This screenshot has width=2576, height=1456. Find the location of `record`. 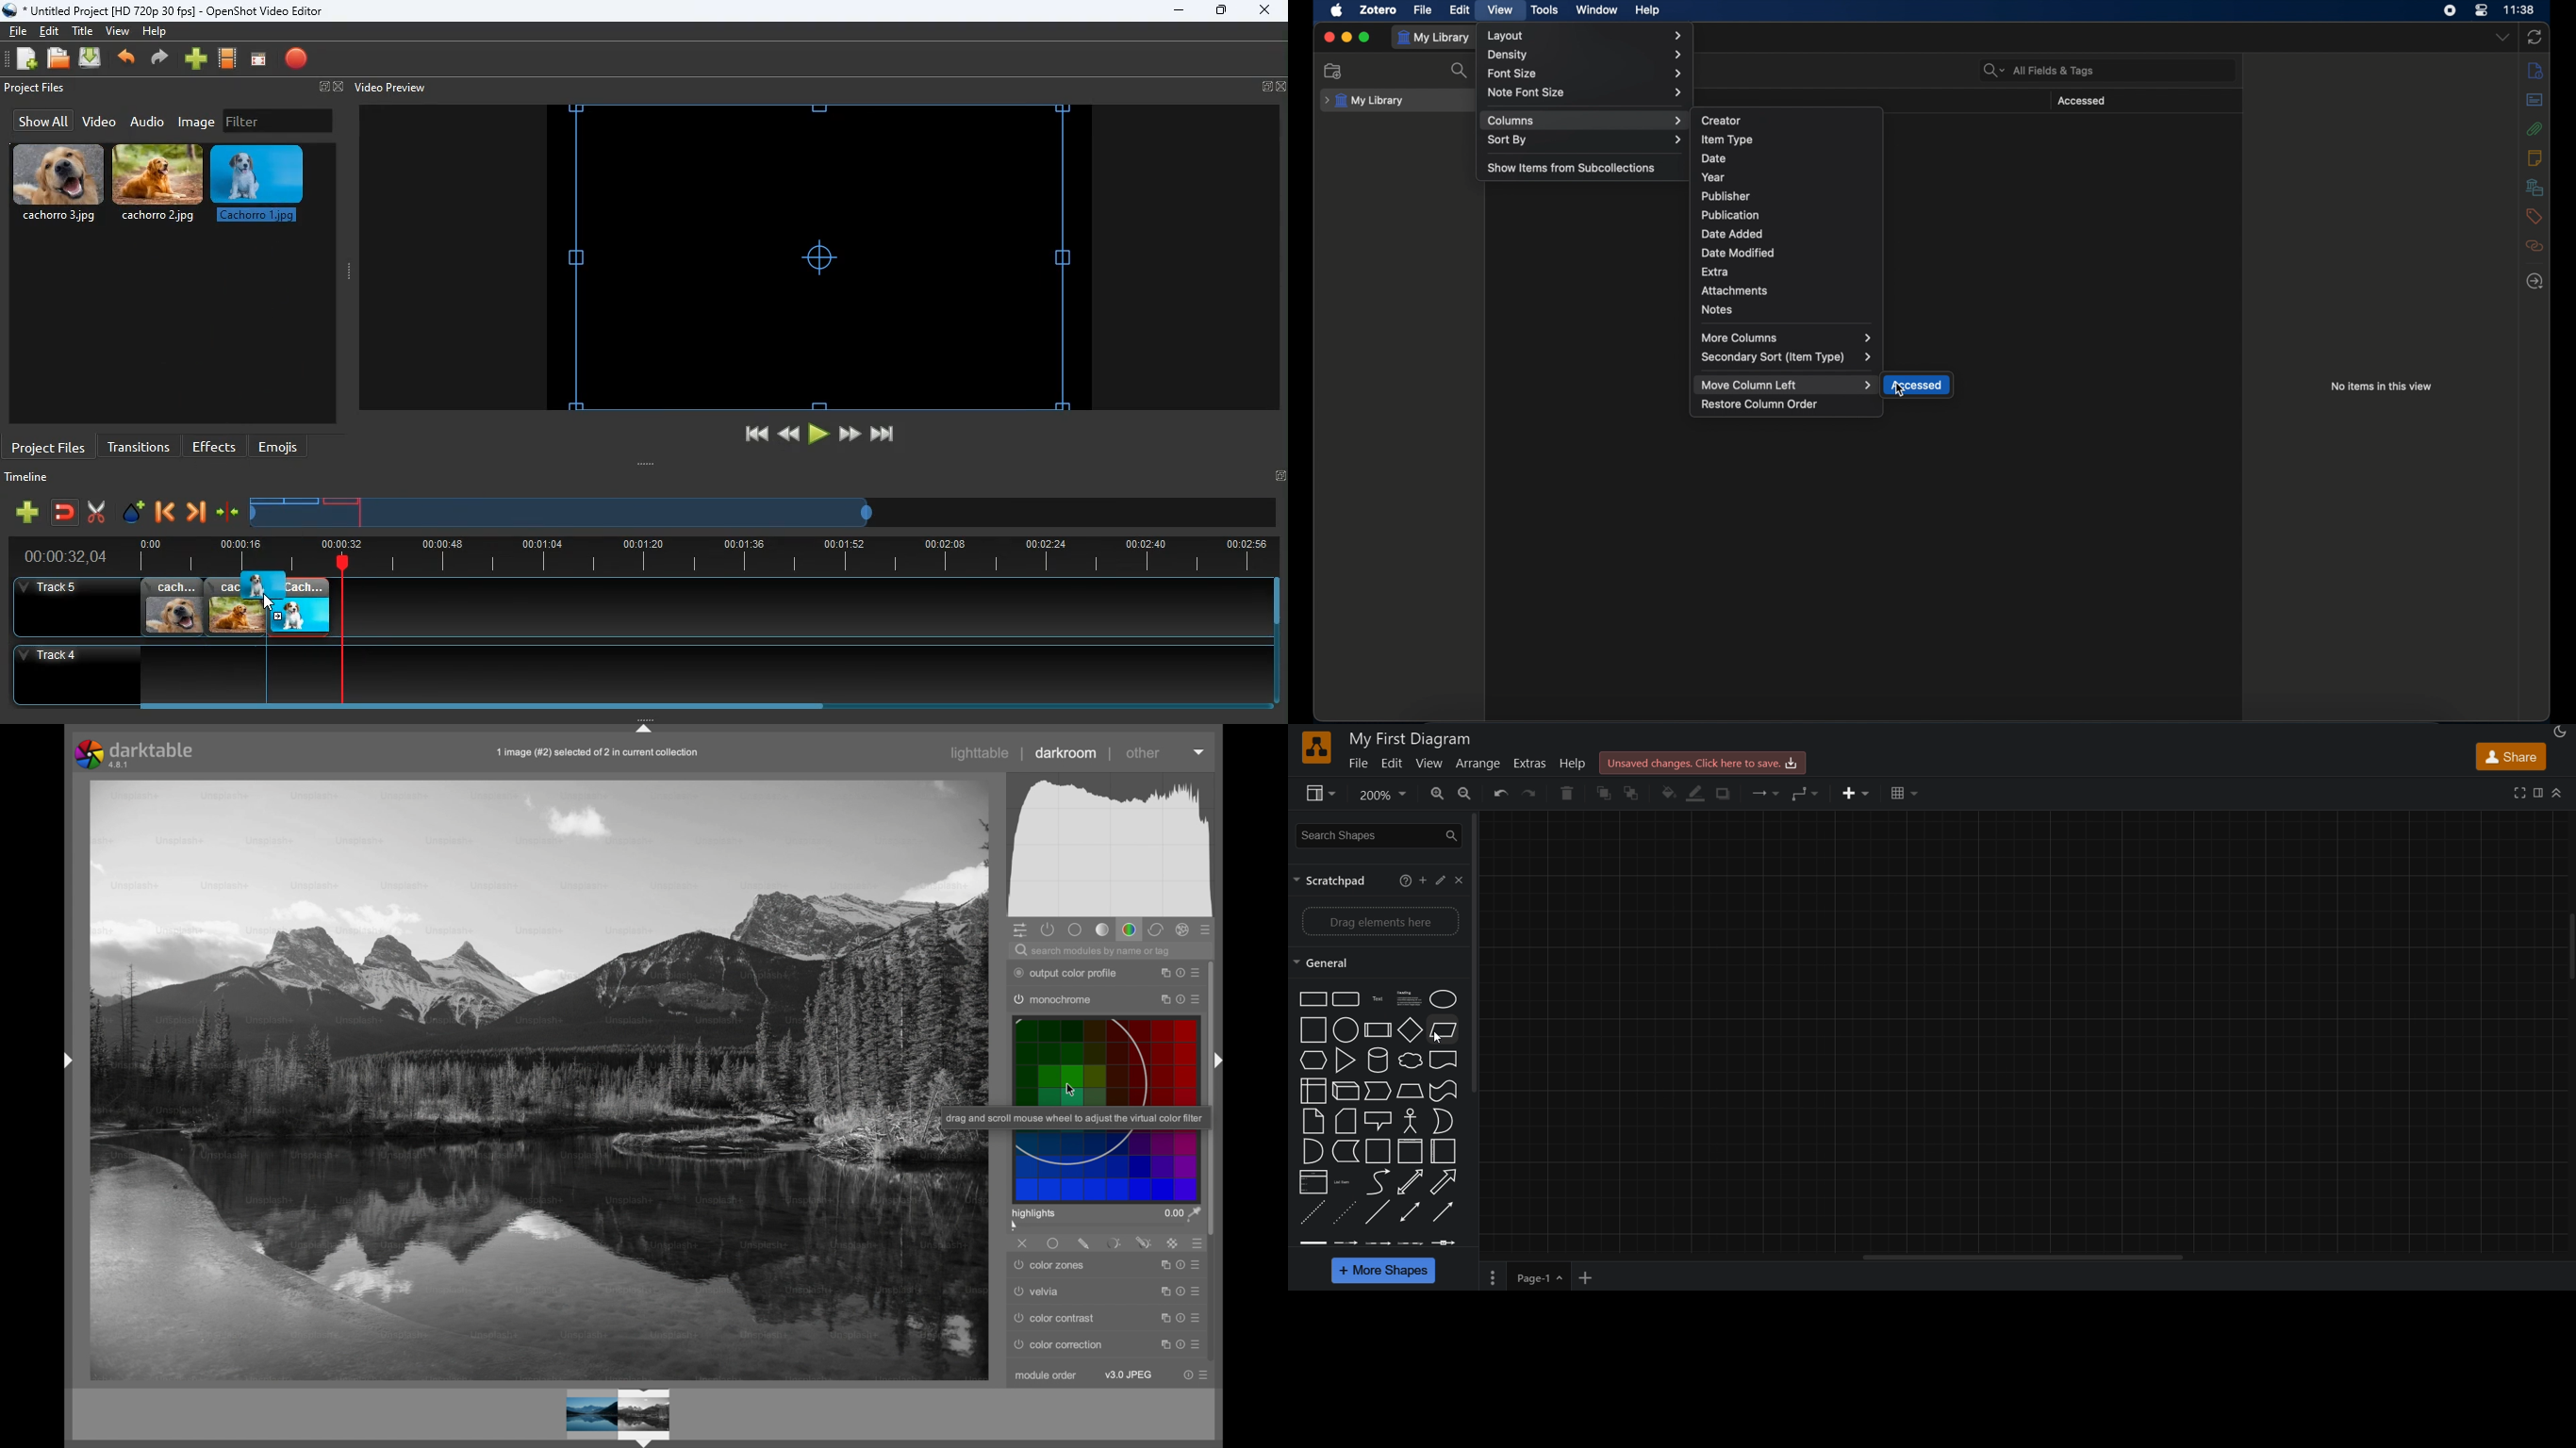

record is located at coordinates (298, 60).